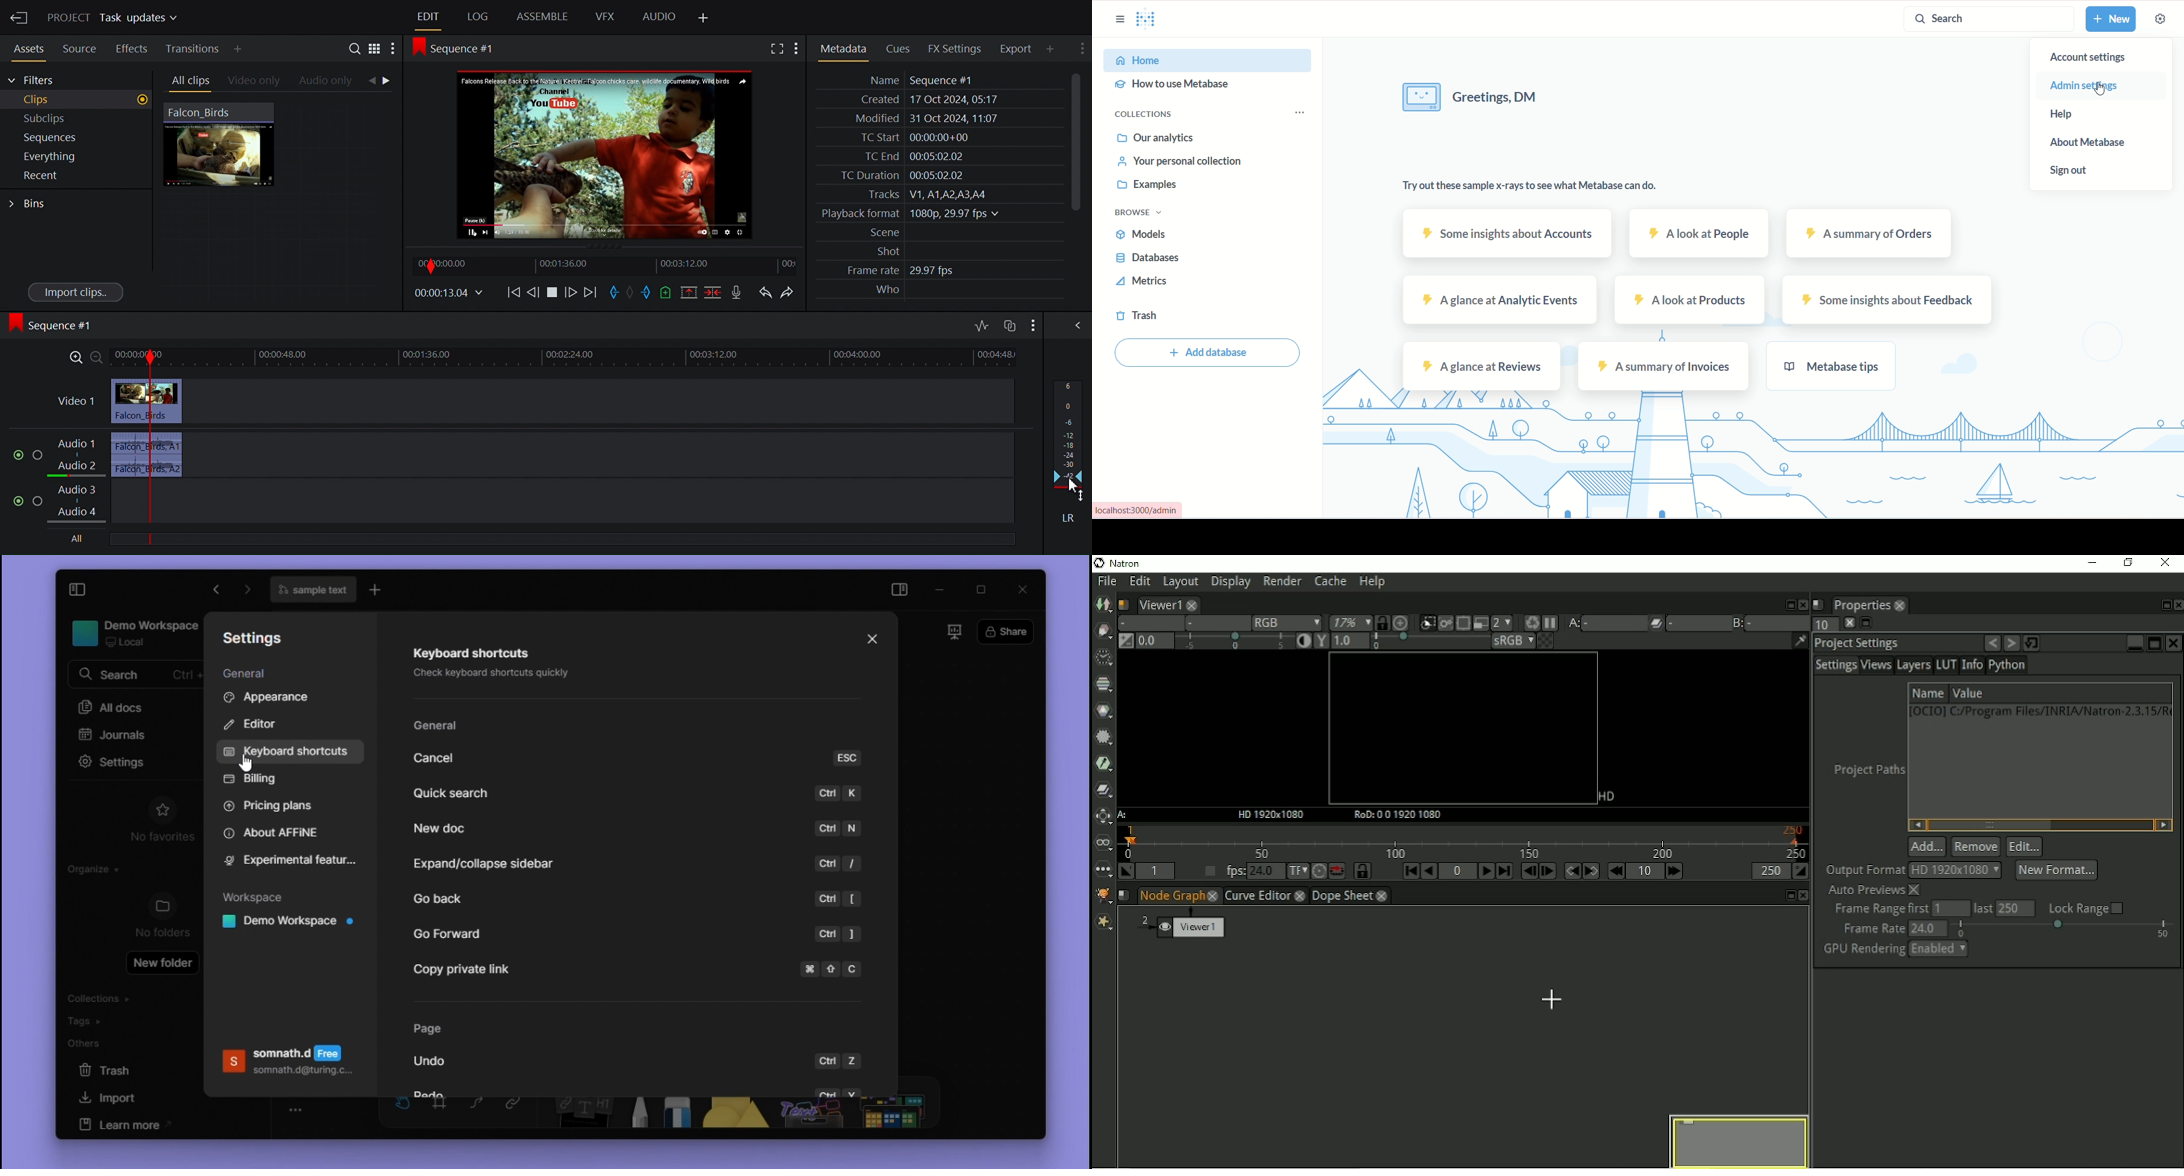 This screenshot has height=1176, width=2184. I want to click on Frame, so click(443, 1112).